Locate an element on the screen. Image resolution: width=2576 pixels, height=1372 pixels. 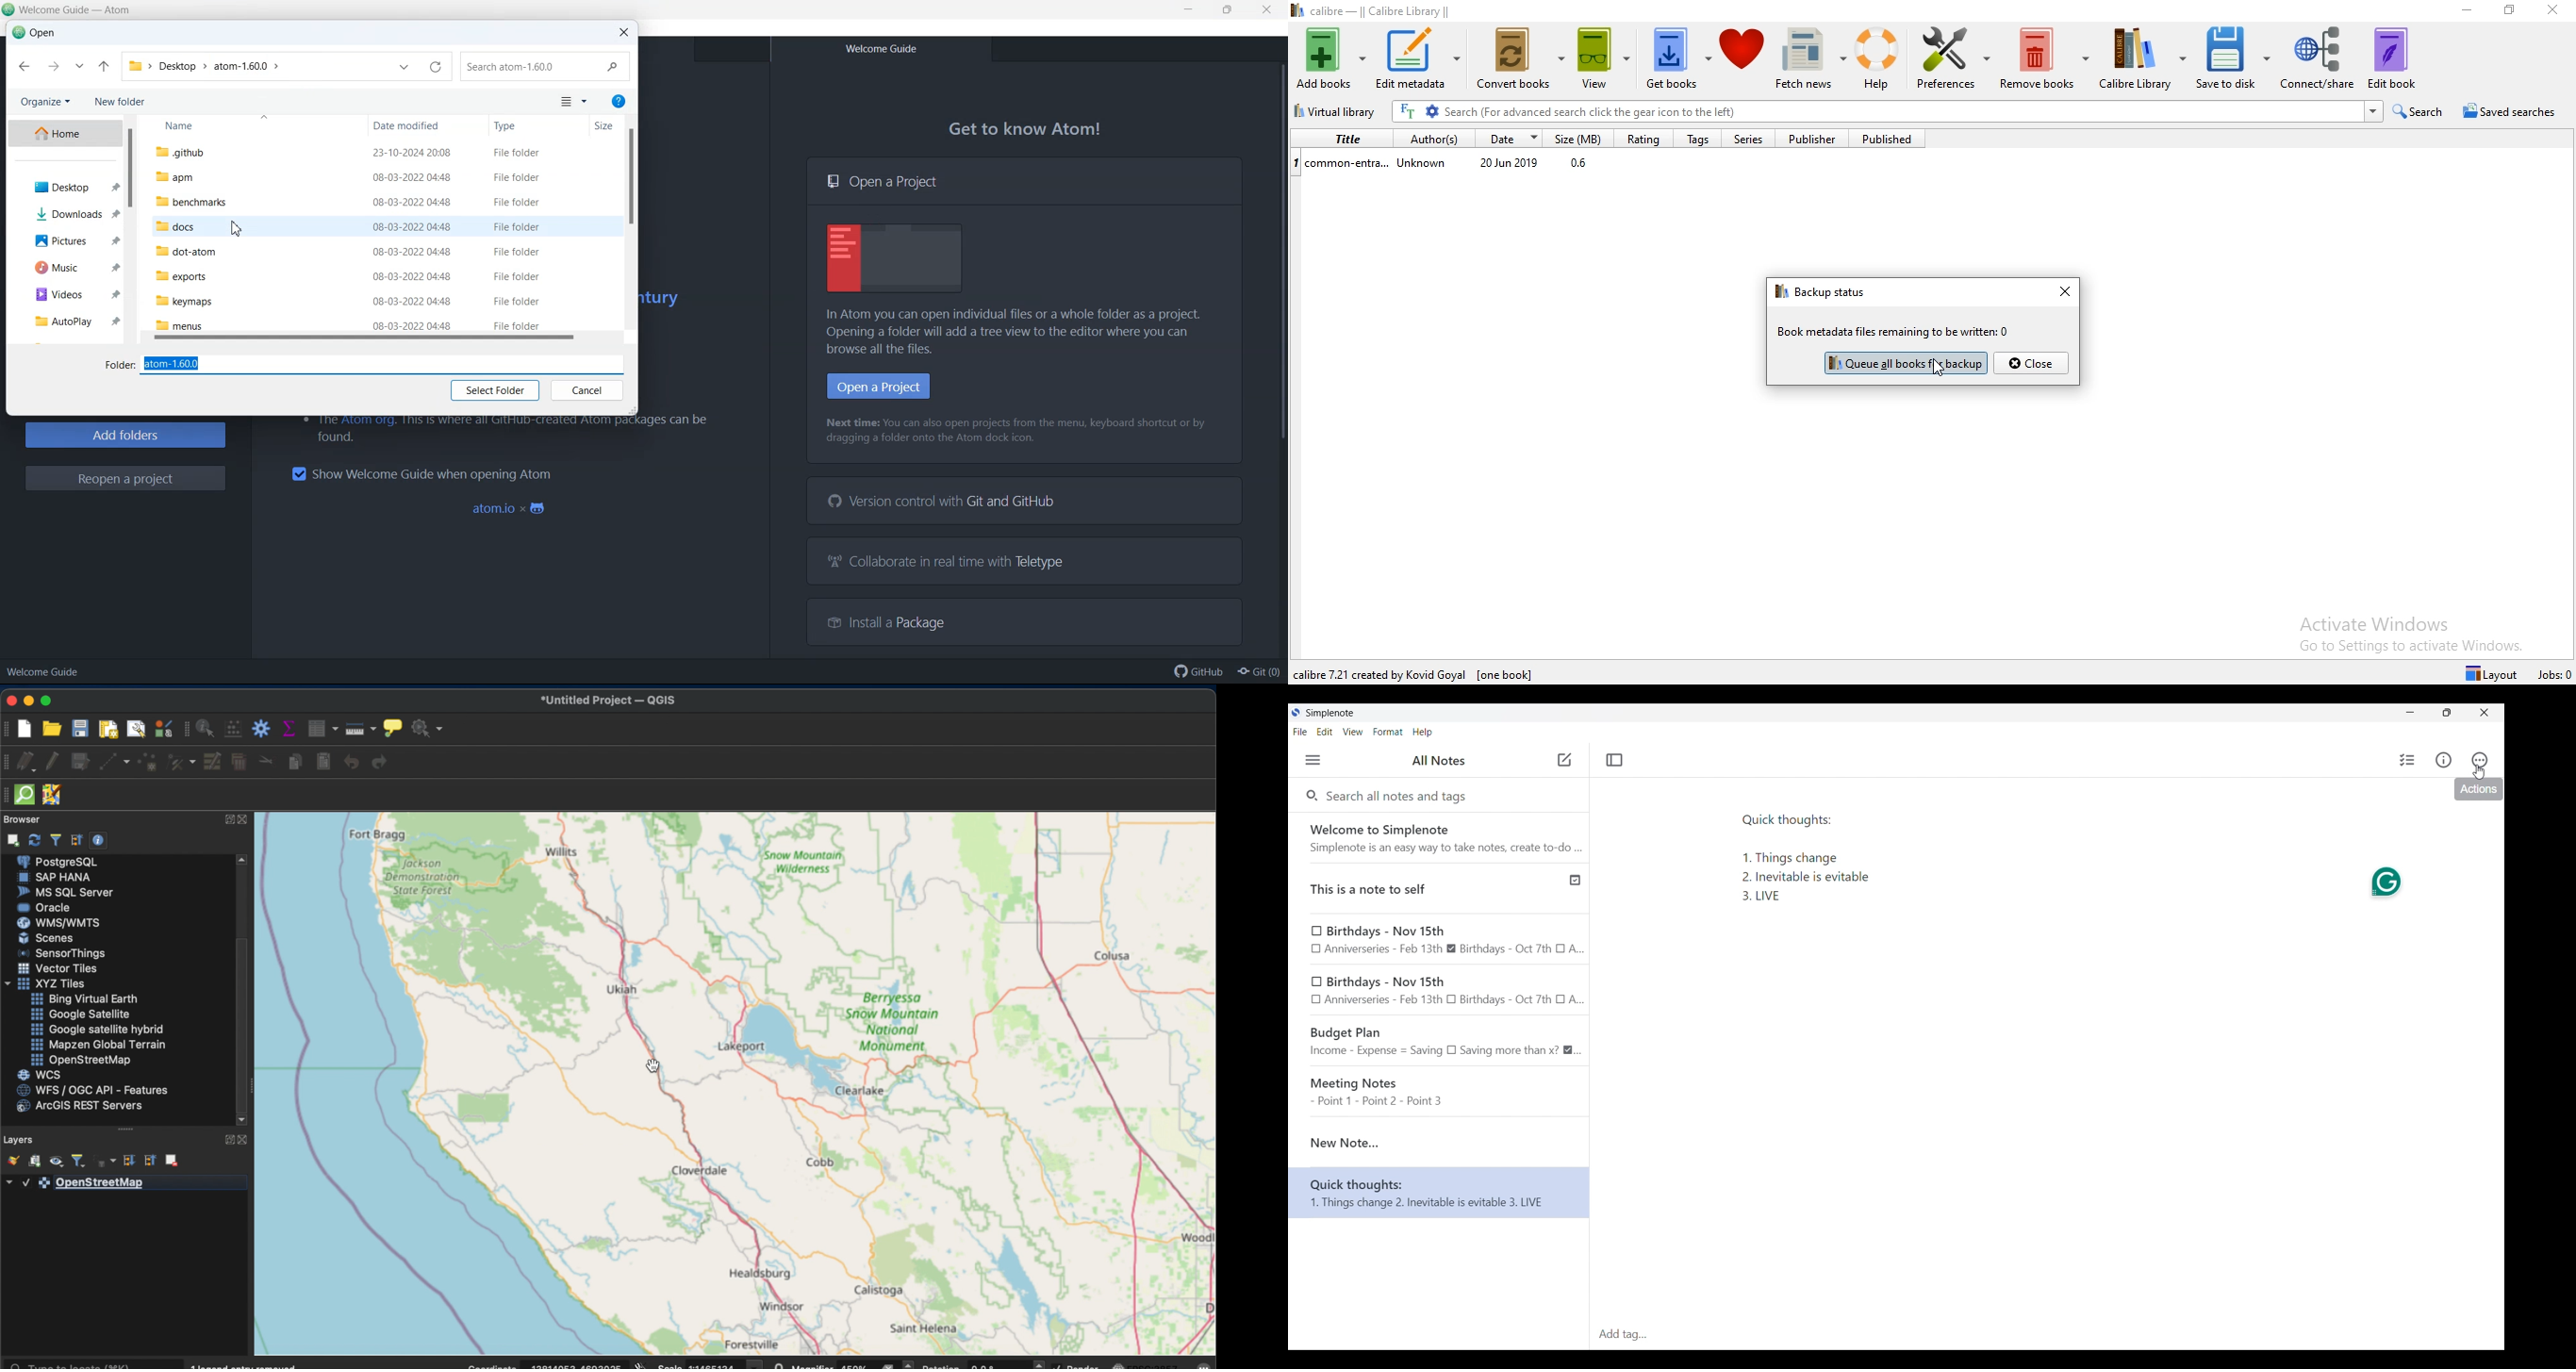
Convert books is located at coordinates (1522, 62).